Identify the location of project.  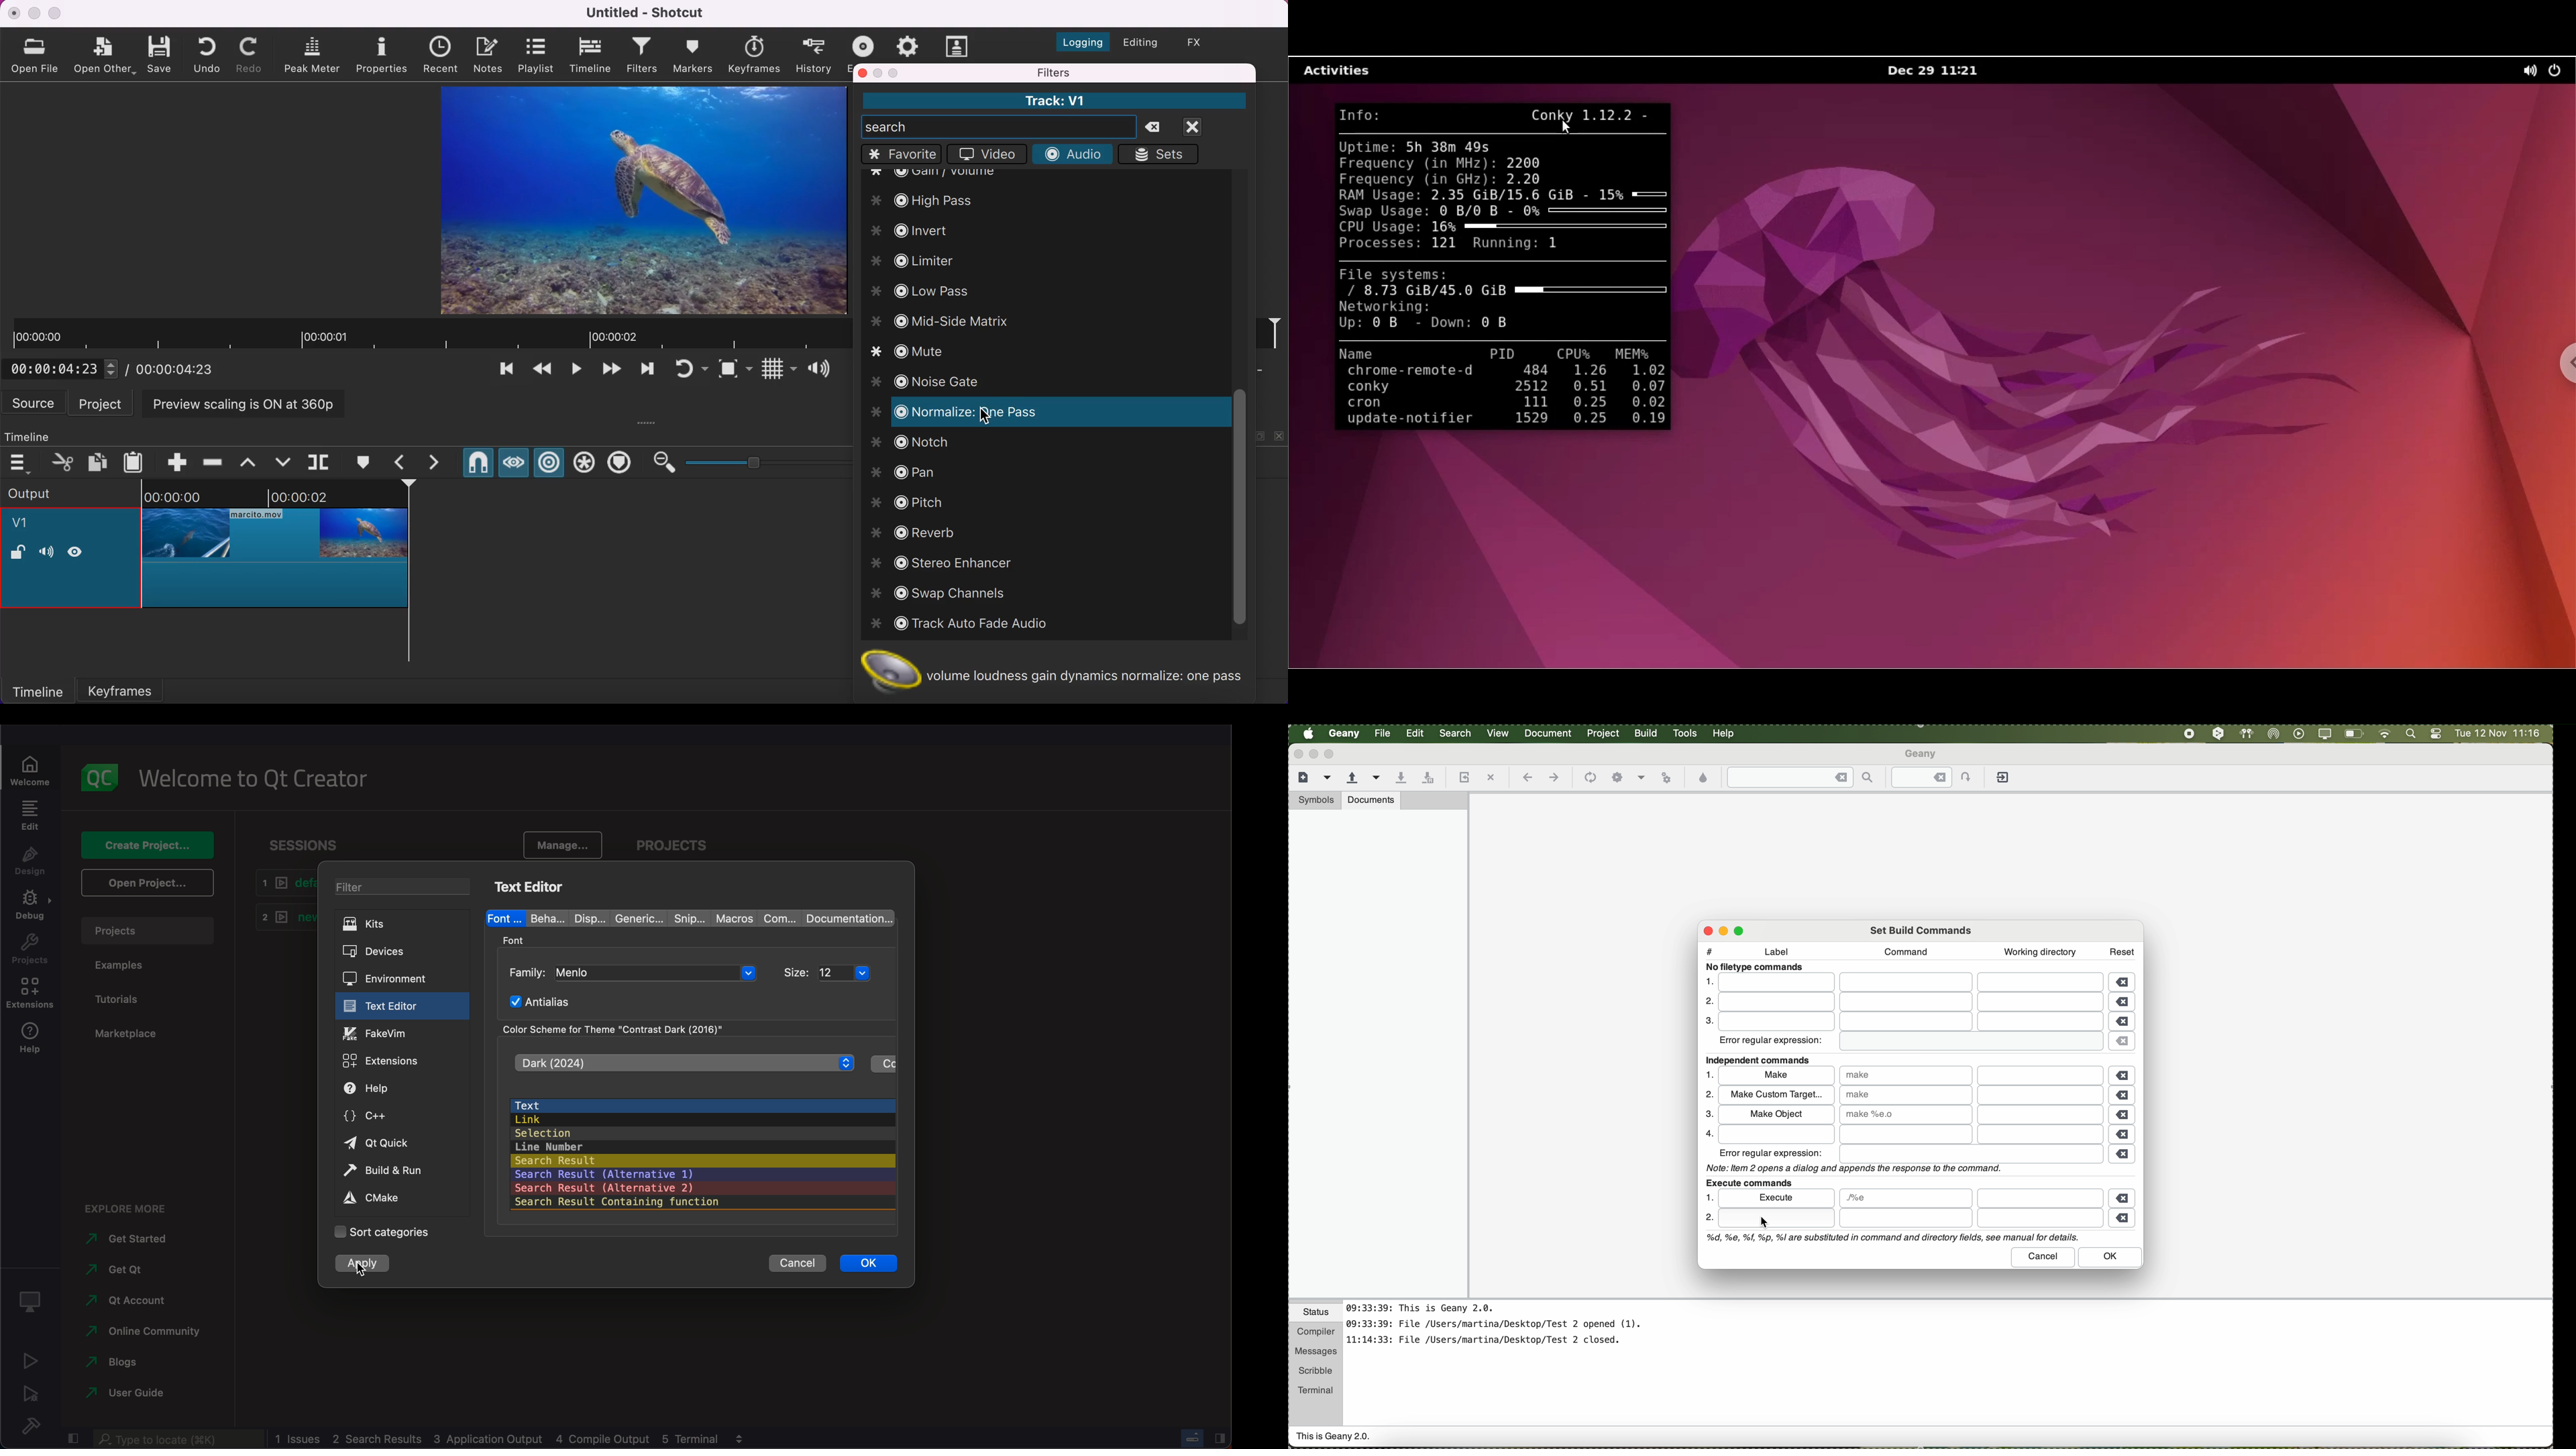
(682, 843).